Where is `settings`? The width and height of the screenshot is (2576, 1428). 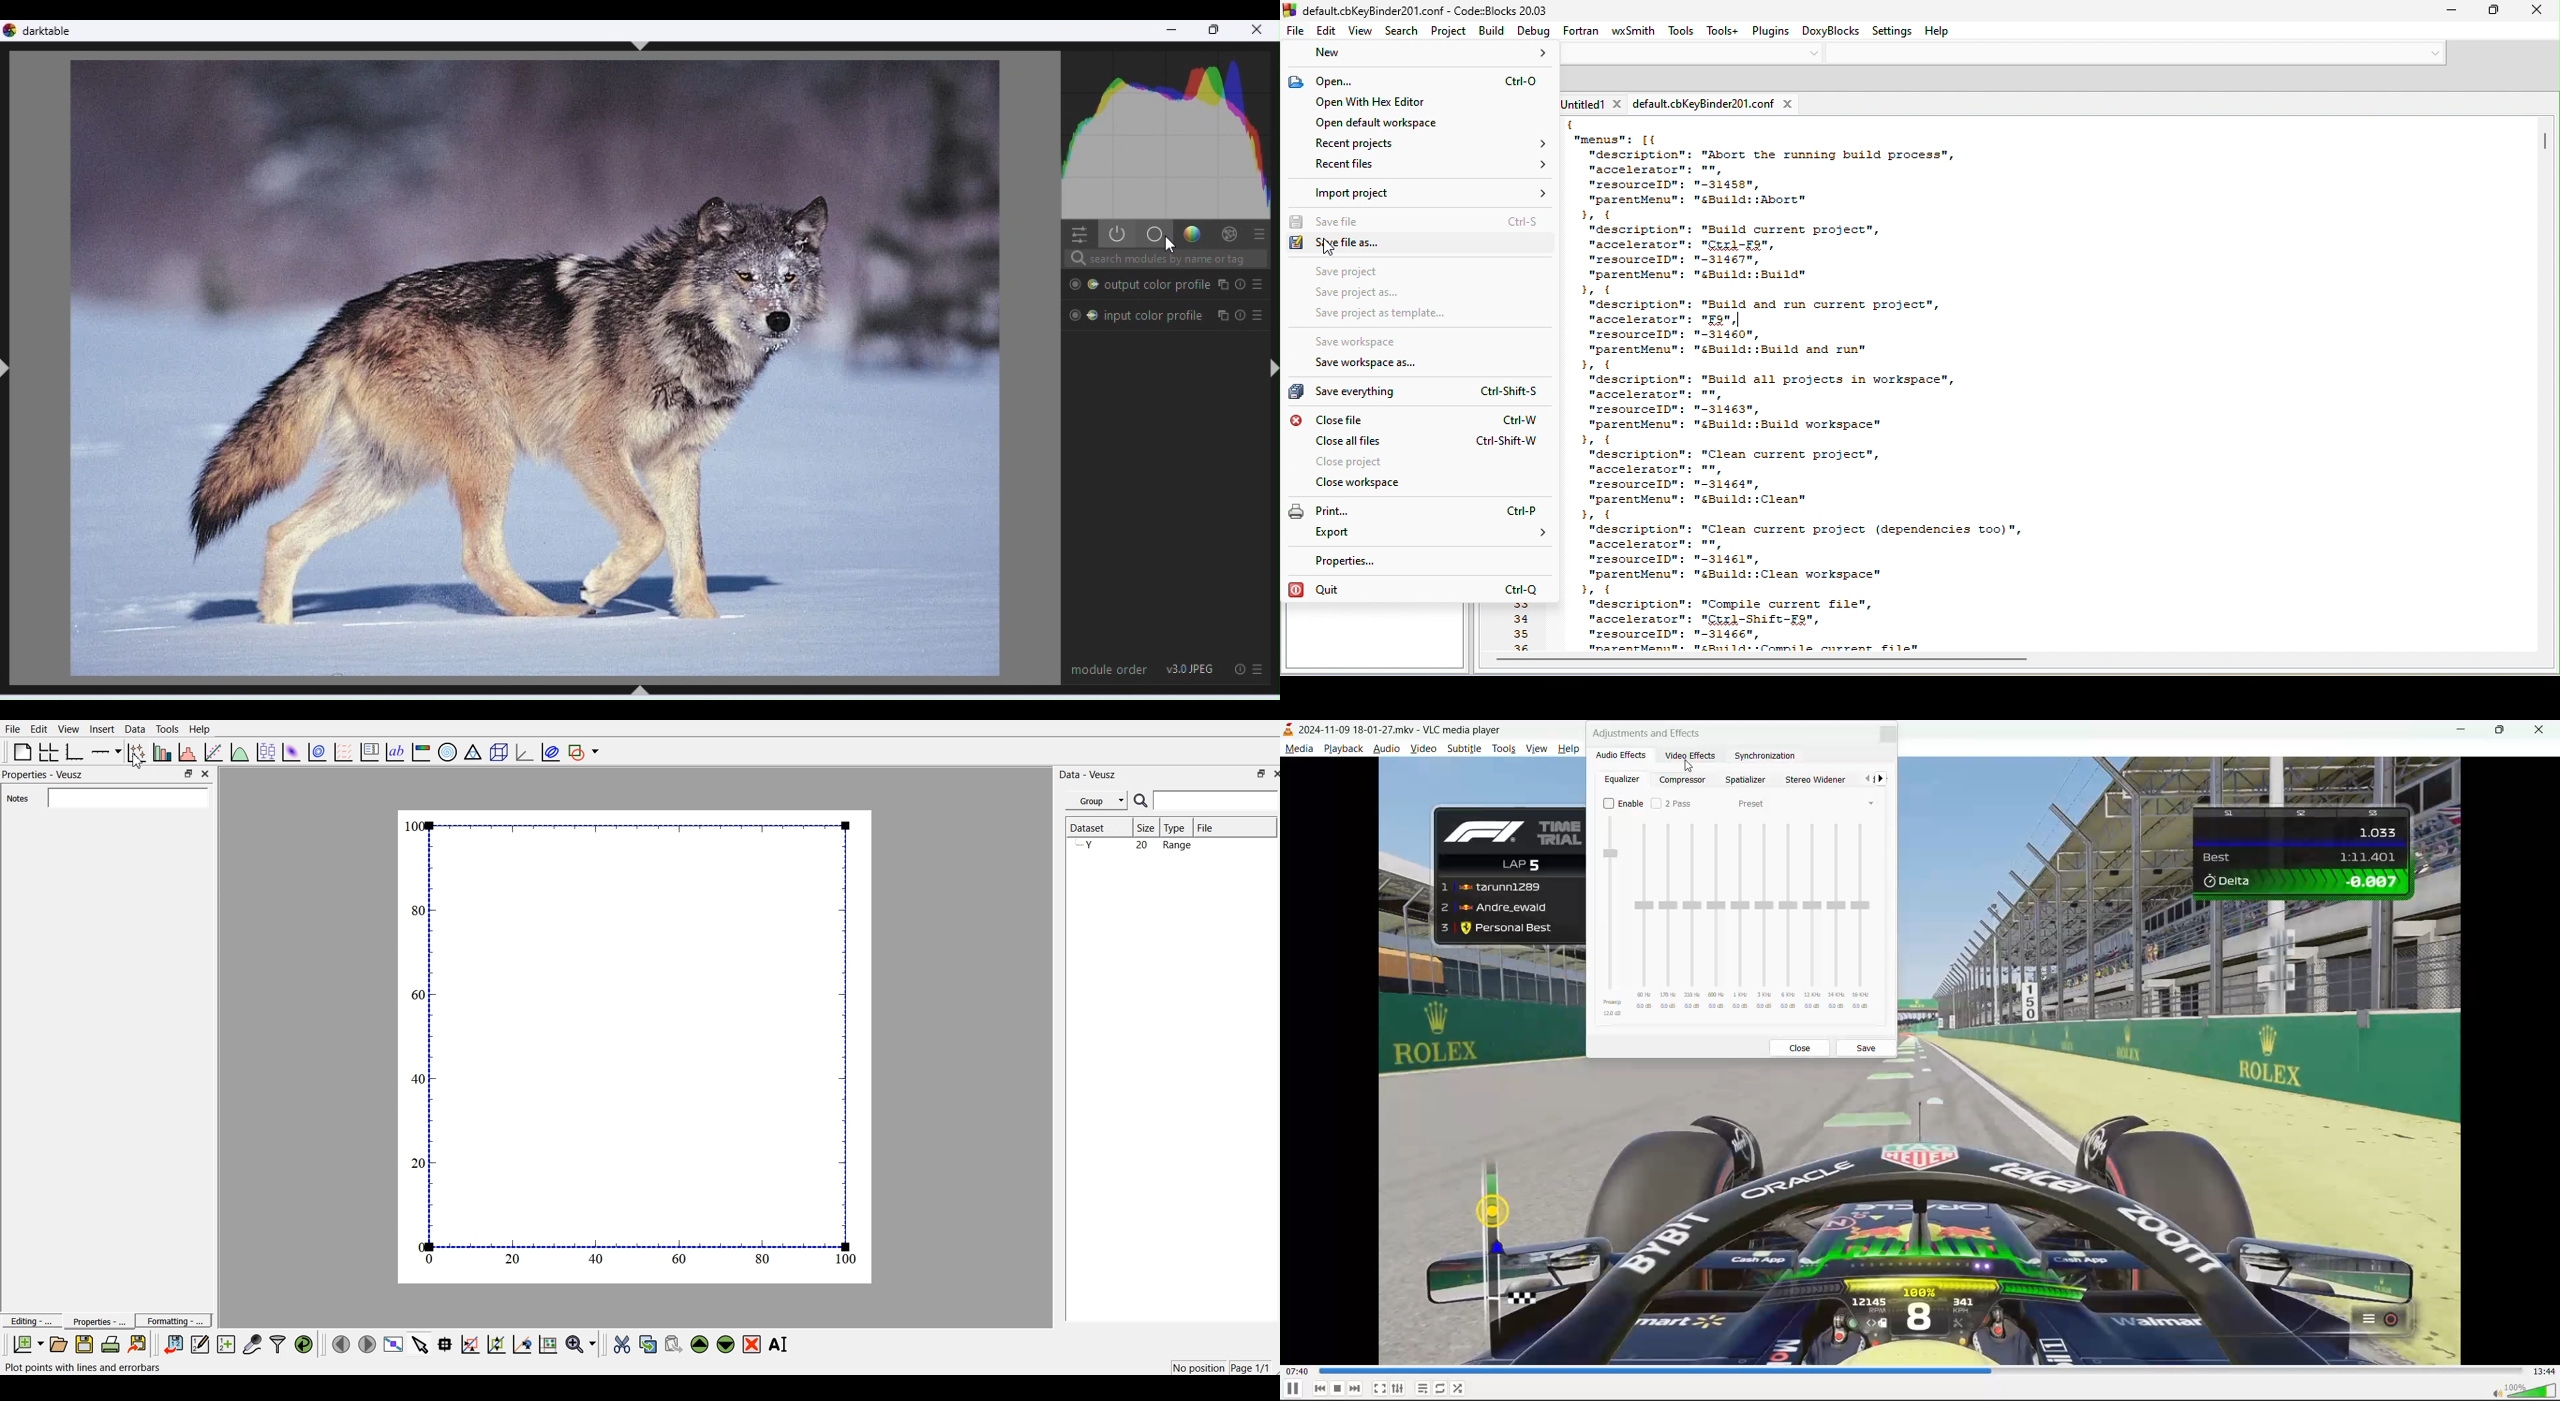 settings is located at coordinates (1891, 29).